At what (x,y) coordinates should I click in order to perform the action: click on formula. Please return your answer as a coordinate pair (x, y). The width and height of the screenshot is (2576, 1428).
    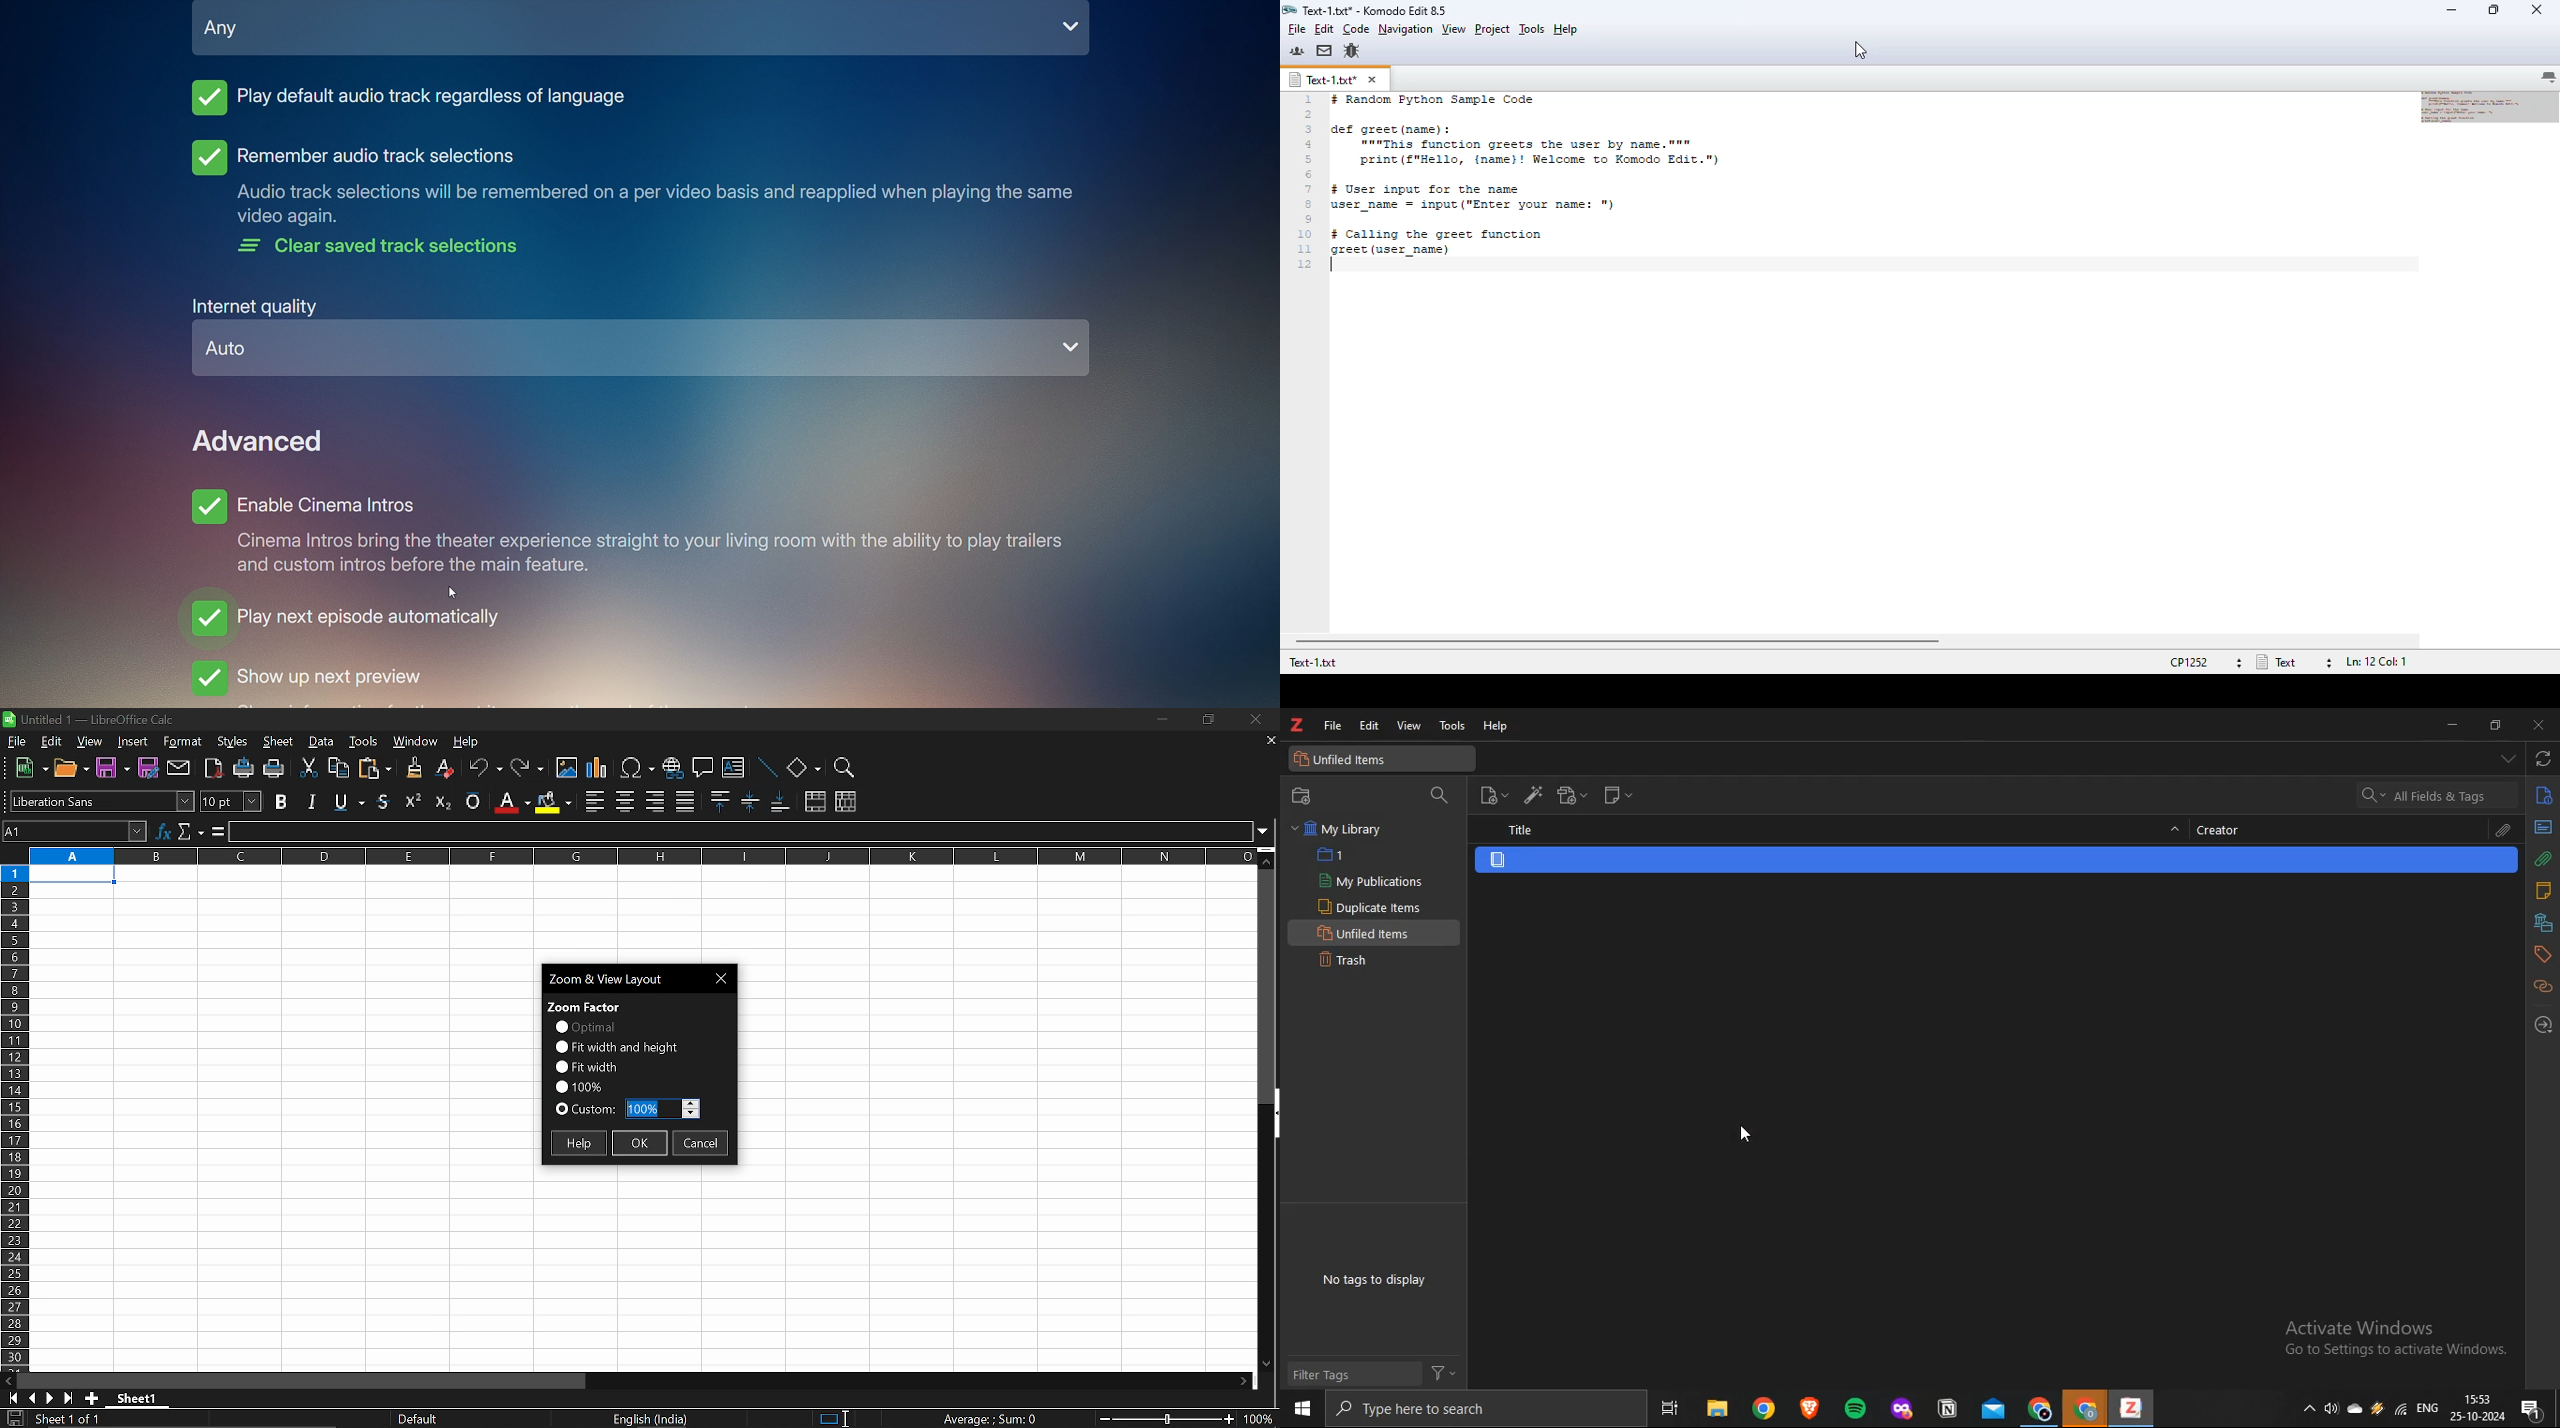
    Looking at the image, I should click on (216, 832).